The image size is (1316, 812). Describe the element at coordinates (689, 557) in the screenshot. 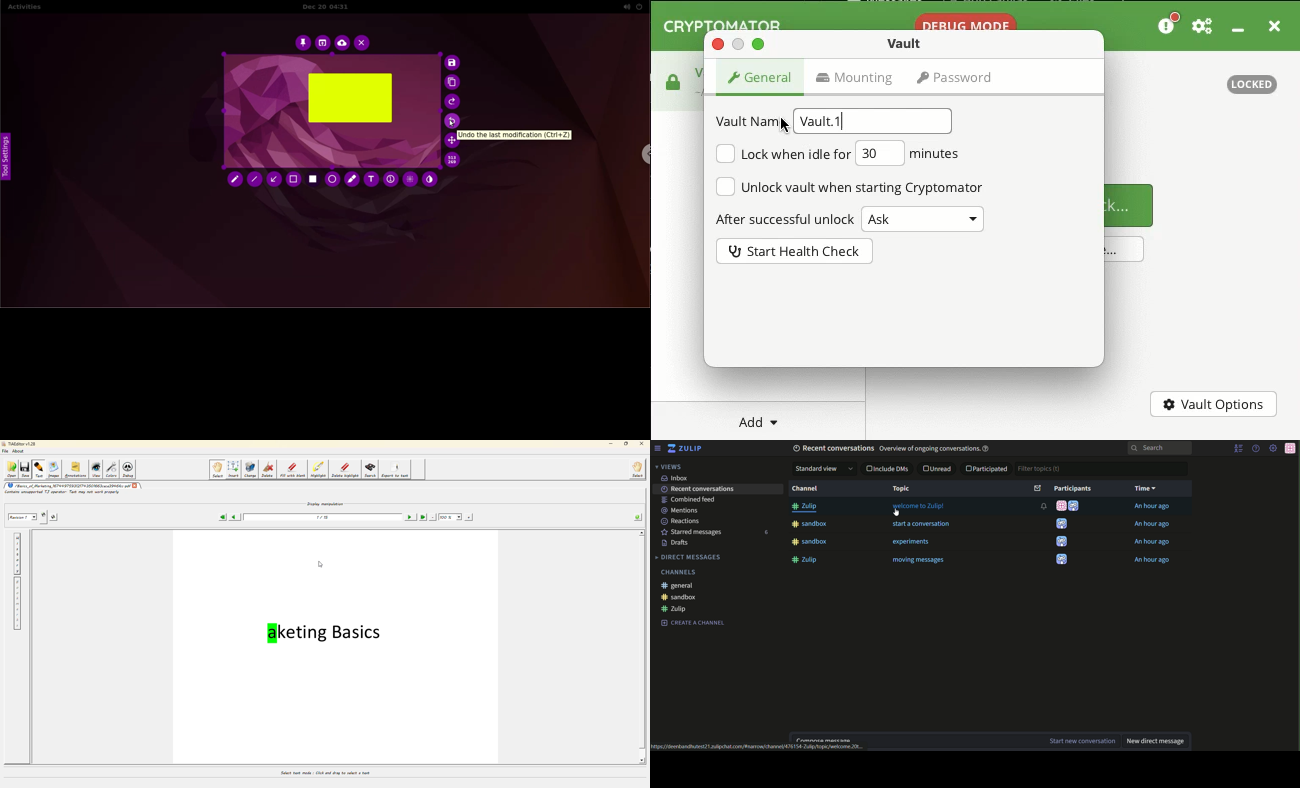

I see `text` at that location.